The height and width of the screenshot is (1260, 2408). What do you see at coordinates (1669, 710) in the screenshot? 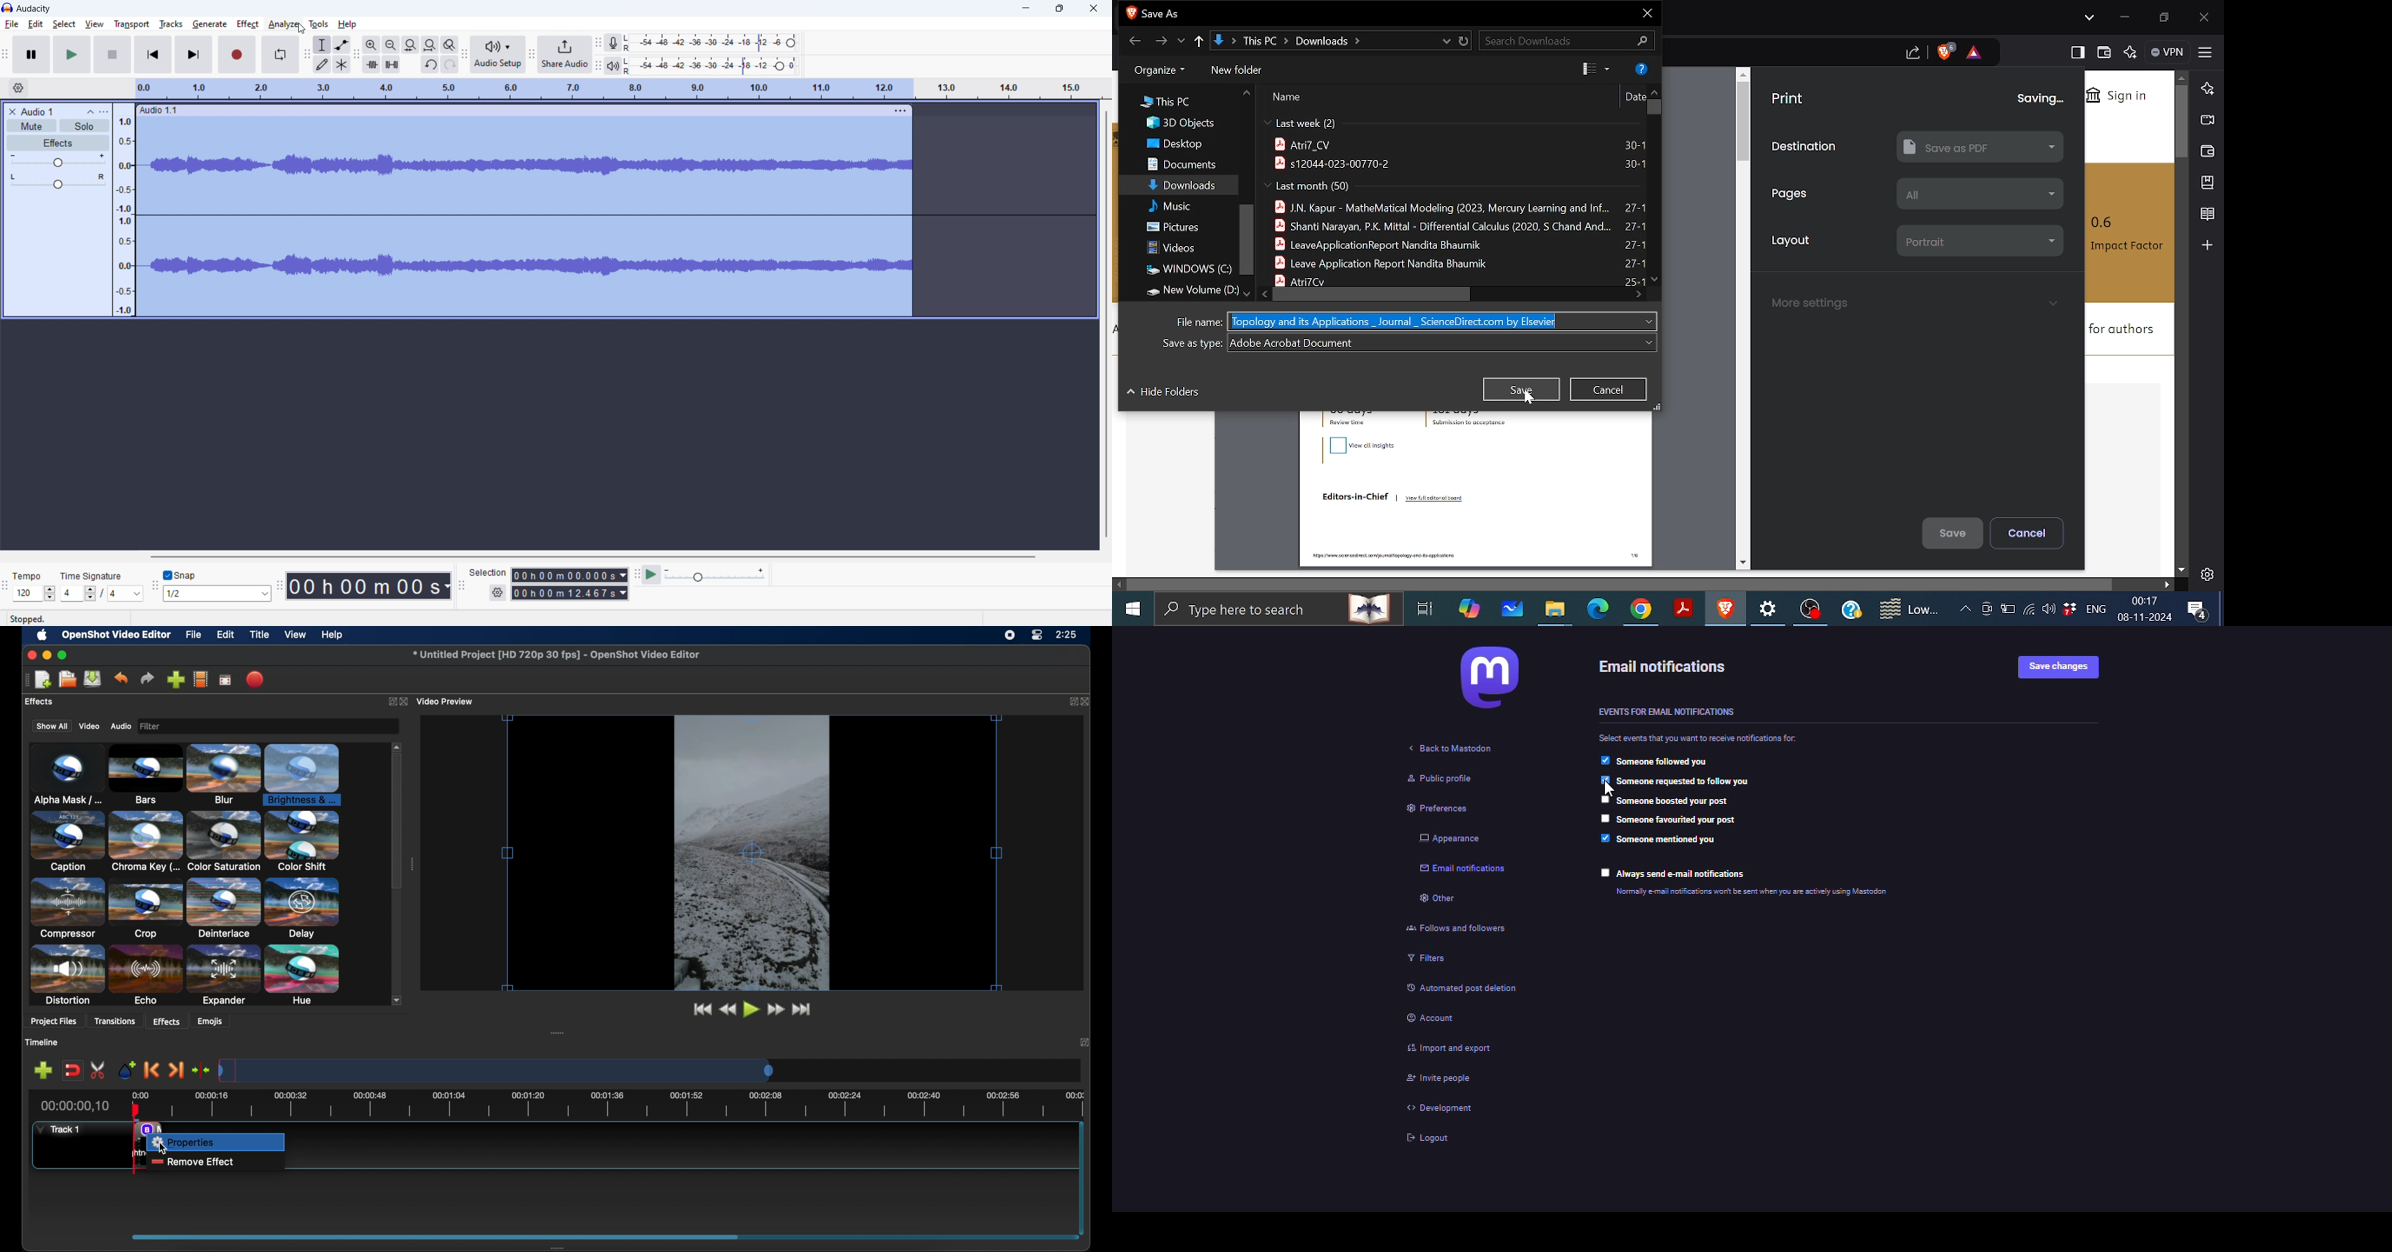
I see `events` at bounding box center [1669, 710].